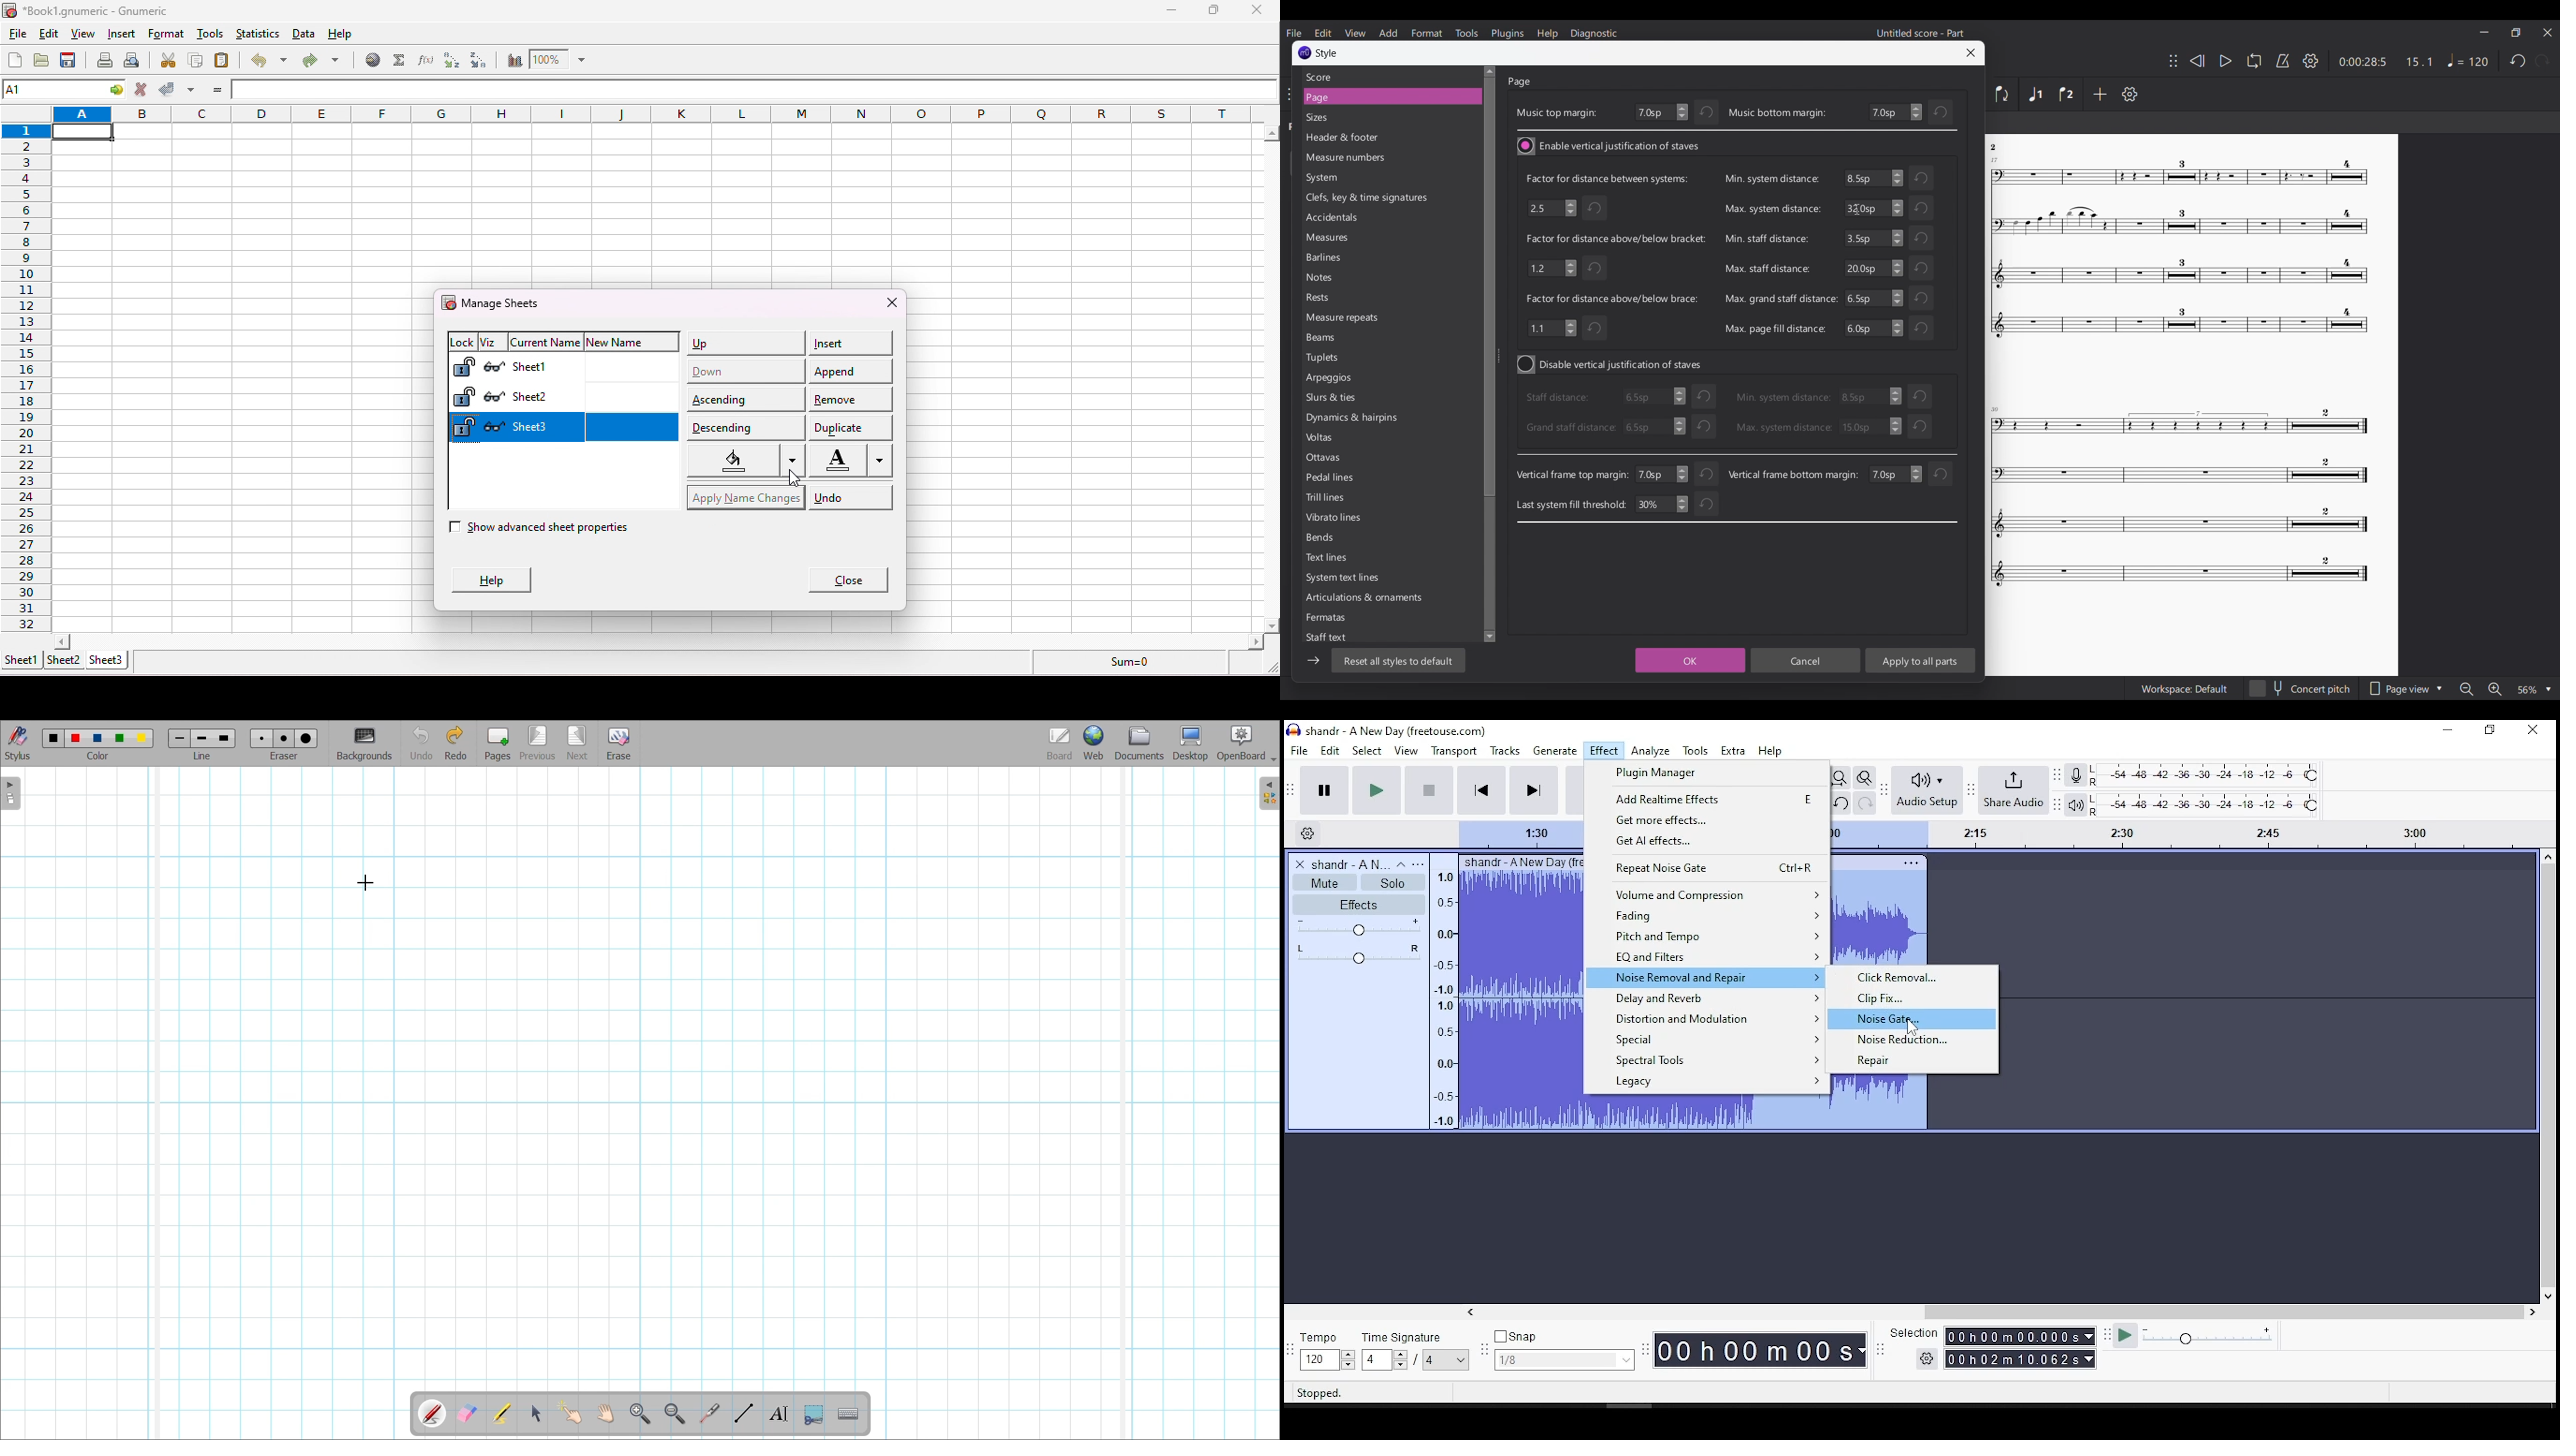 The image size is (2576, 1456). What do you see at coordinates (1651, 750) in the screenshot?
I see `analyze` at bounding box center [1651, 750].